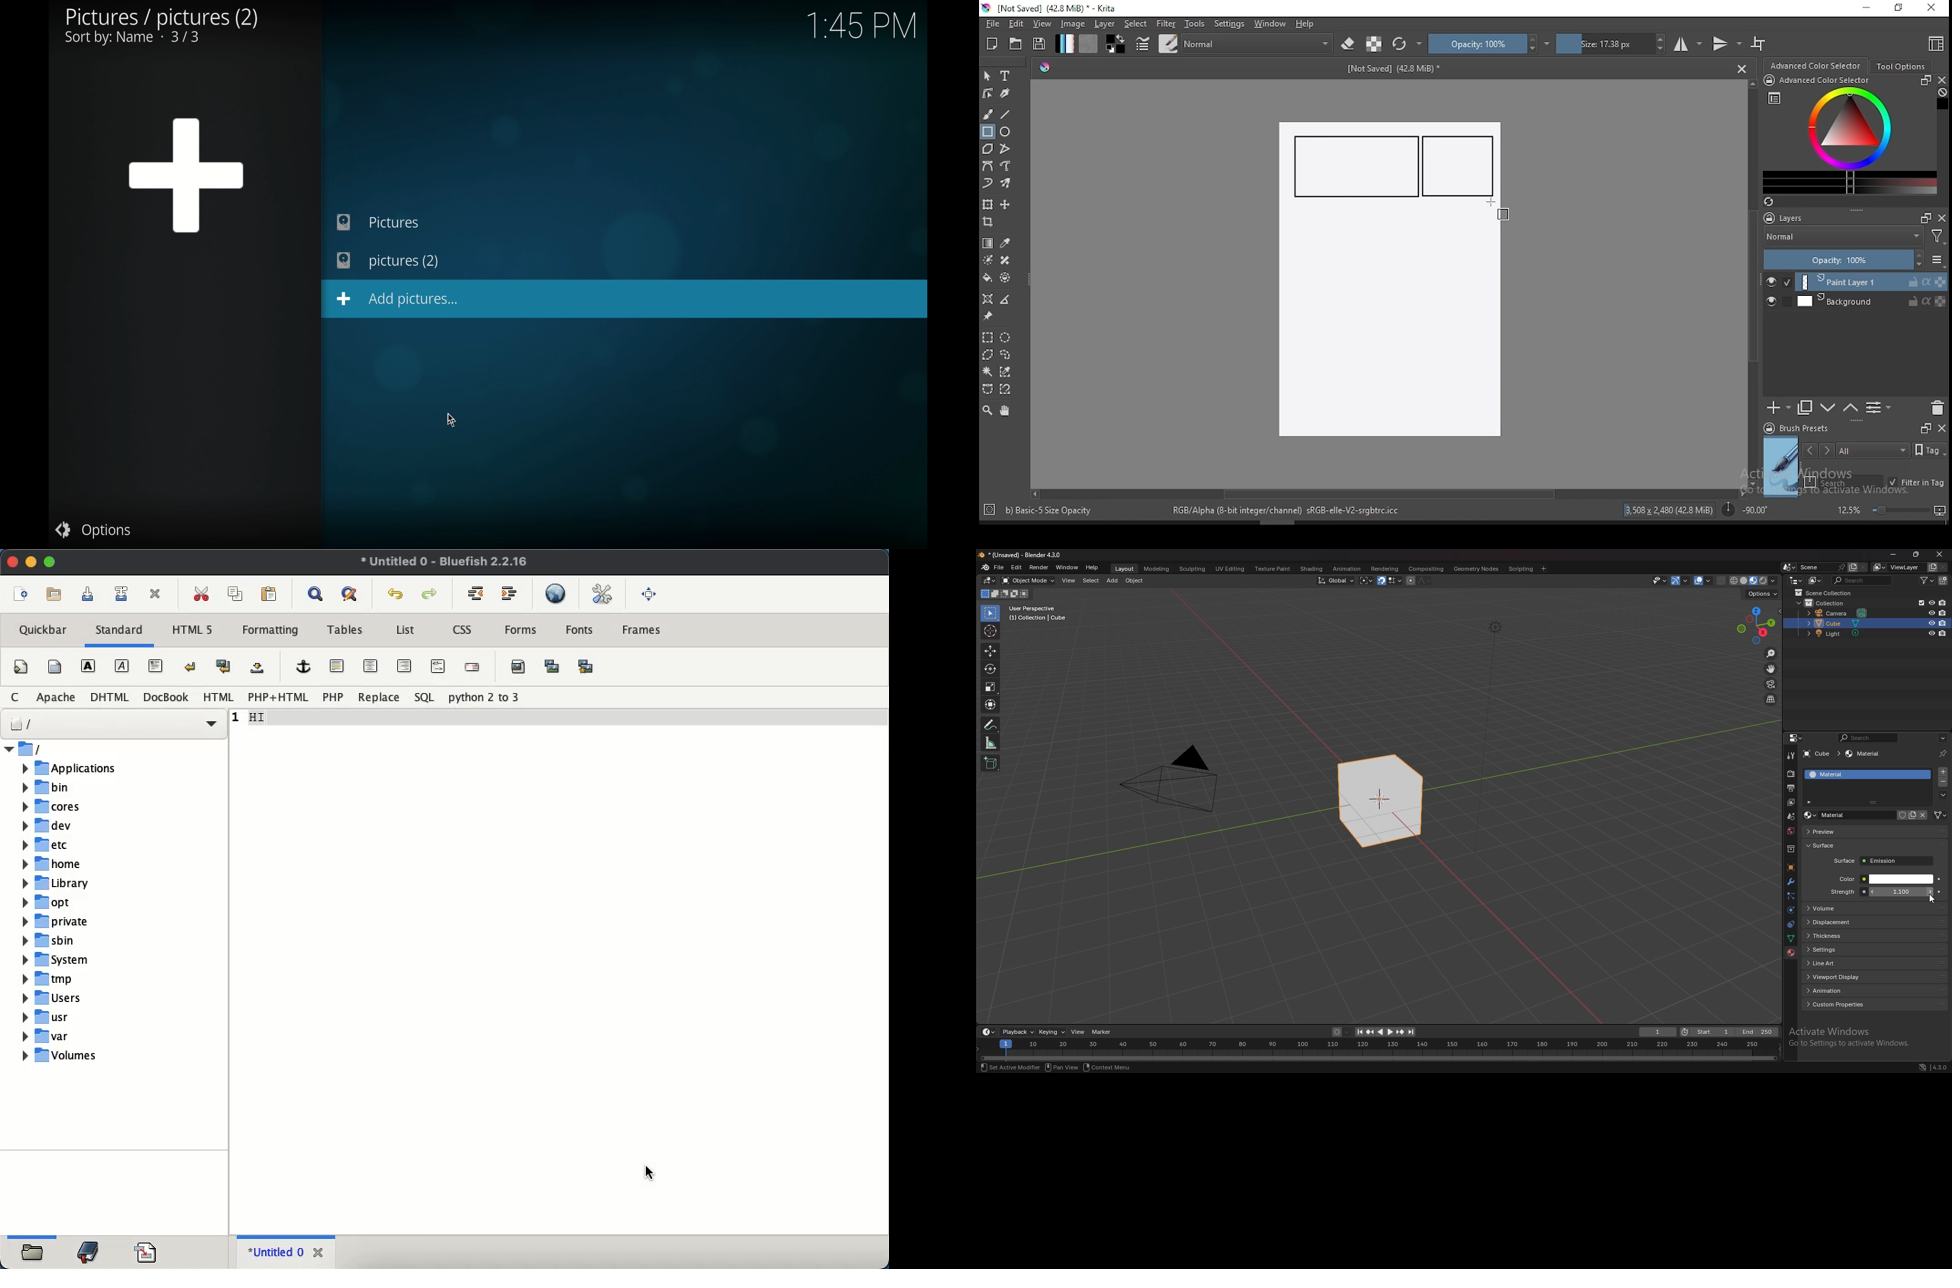 The width and height of the screenshot is (1960, 1288). What do you see at coordinates (116, 750) in the screenshot?
I see `folder` at bounding box center [116, 750].